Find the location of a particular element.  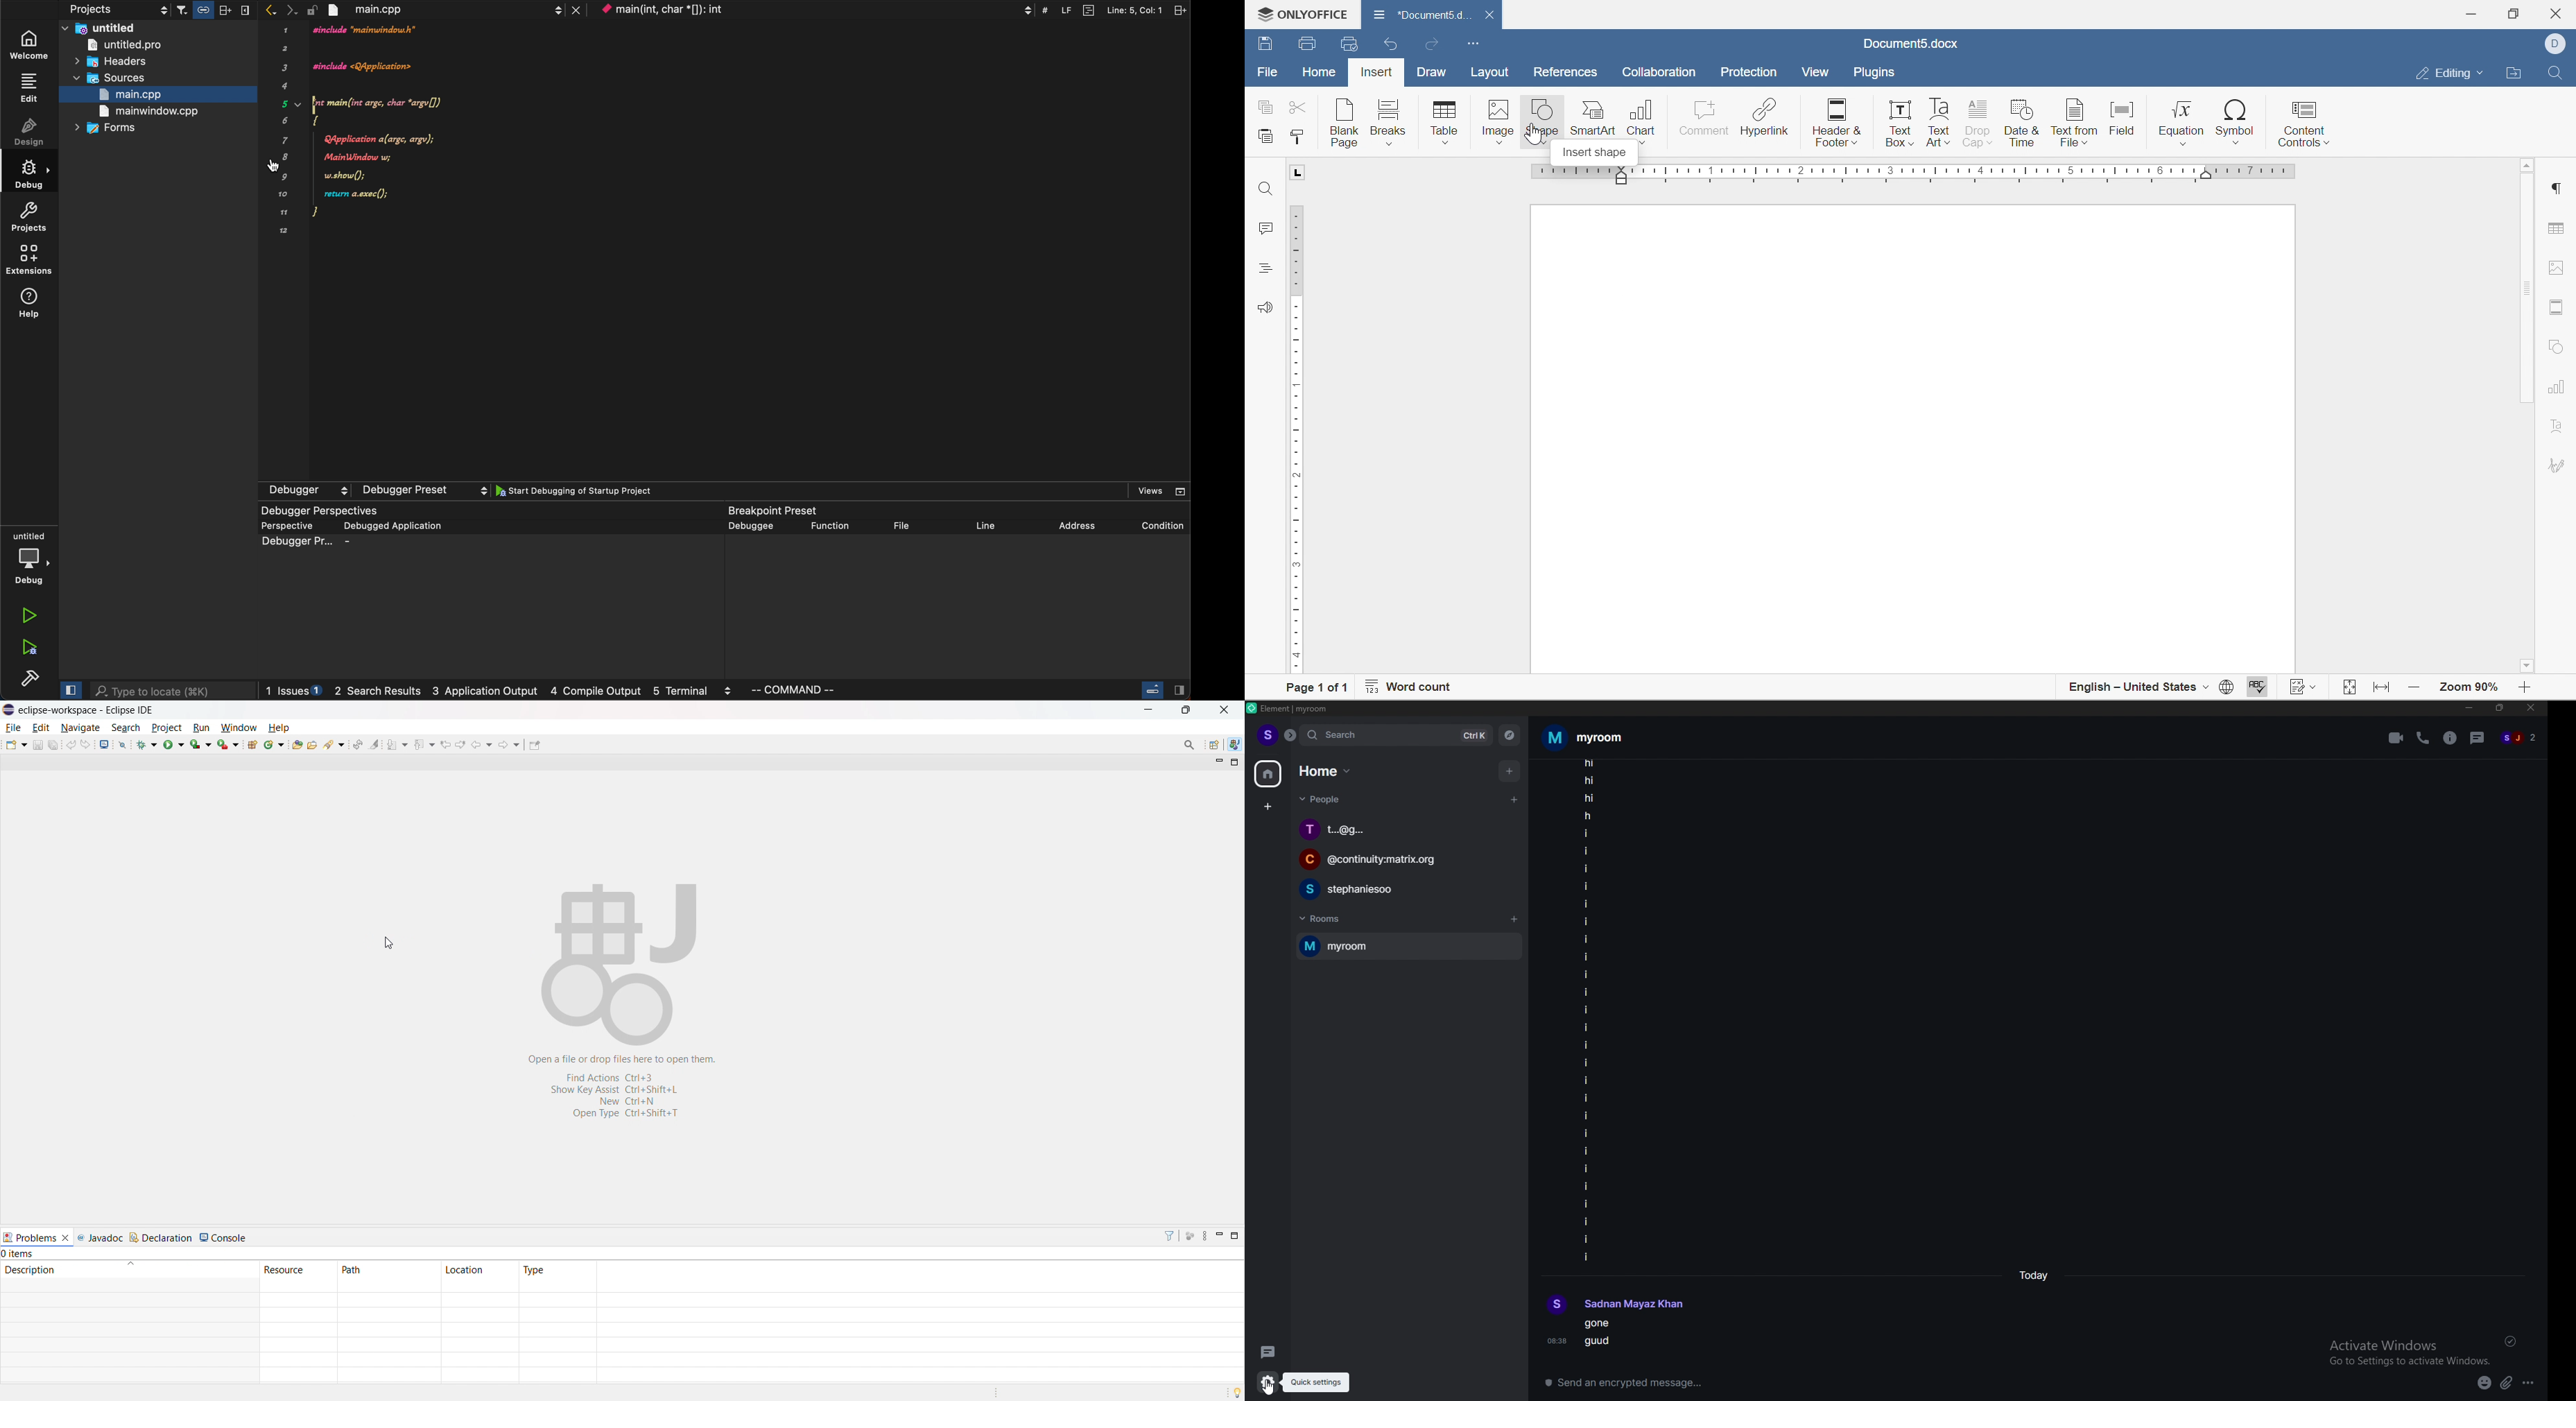

headers is located at coordinates (122, 62).